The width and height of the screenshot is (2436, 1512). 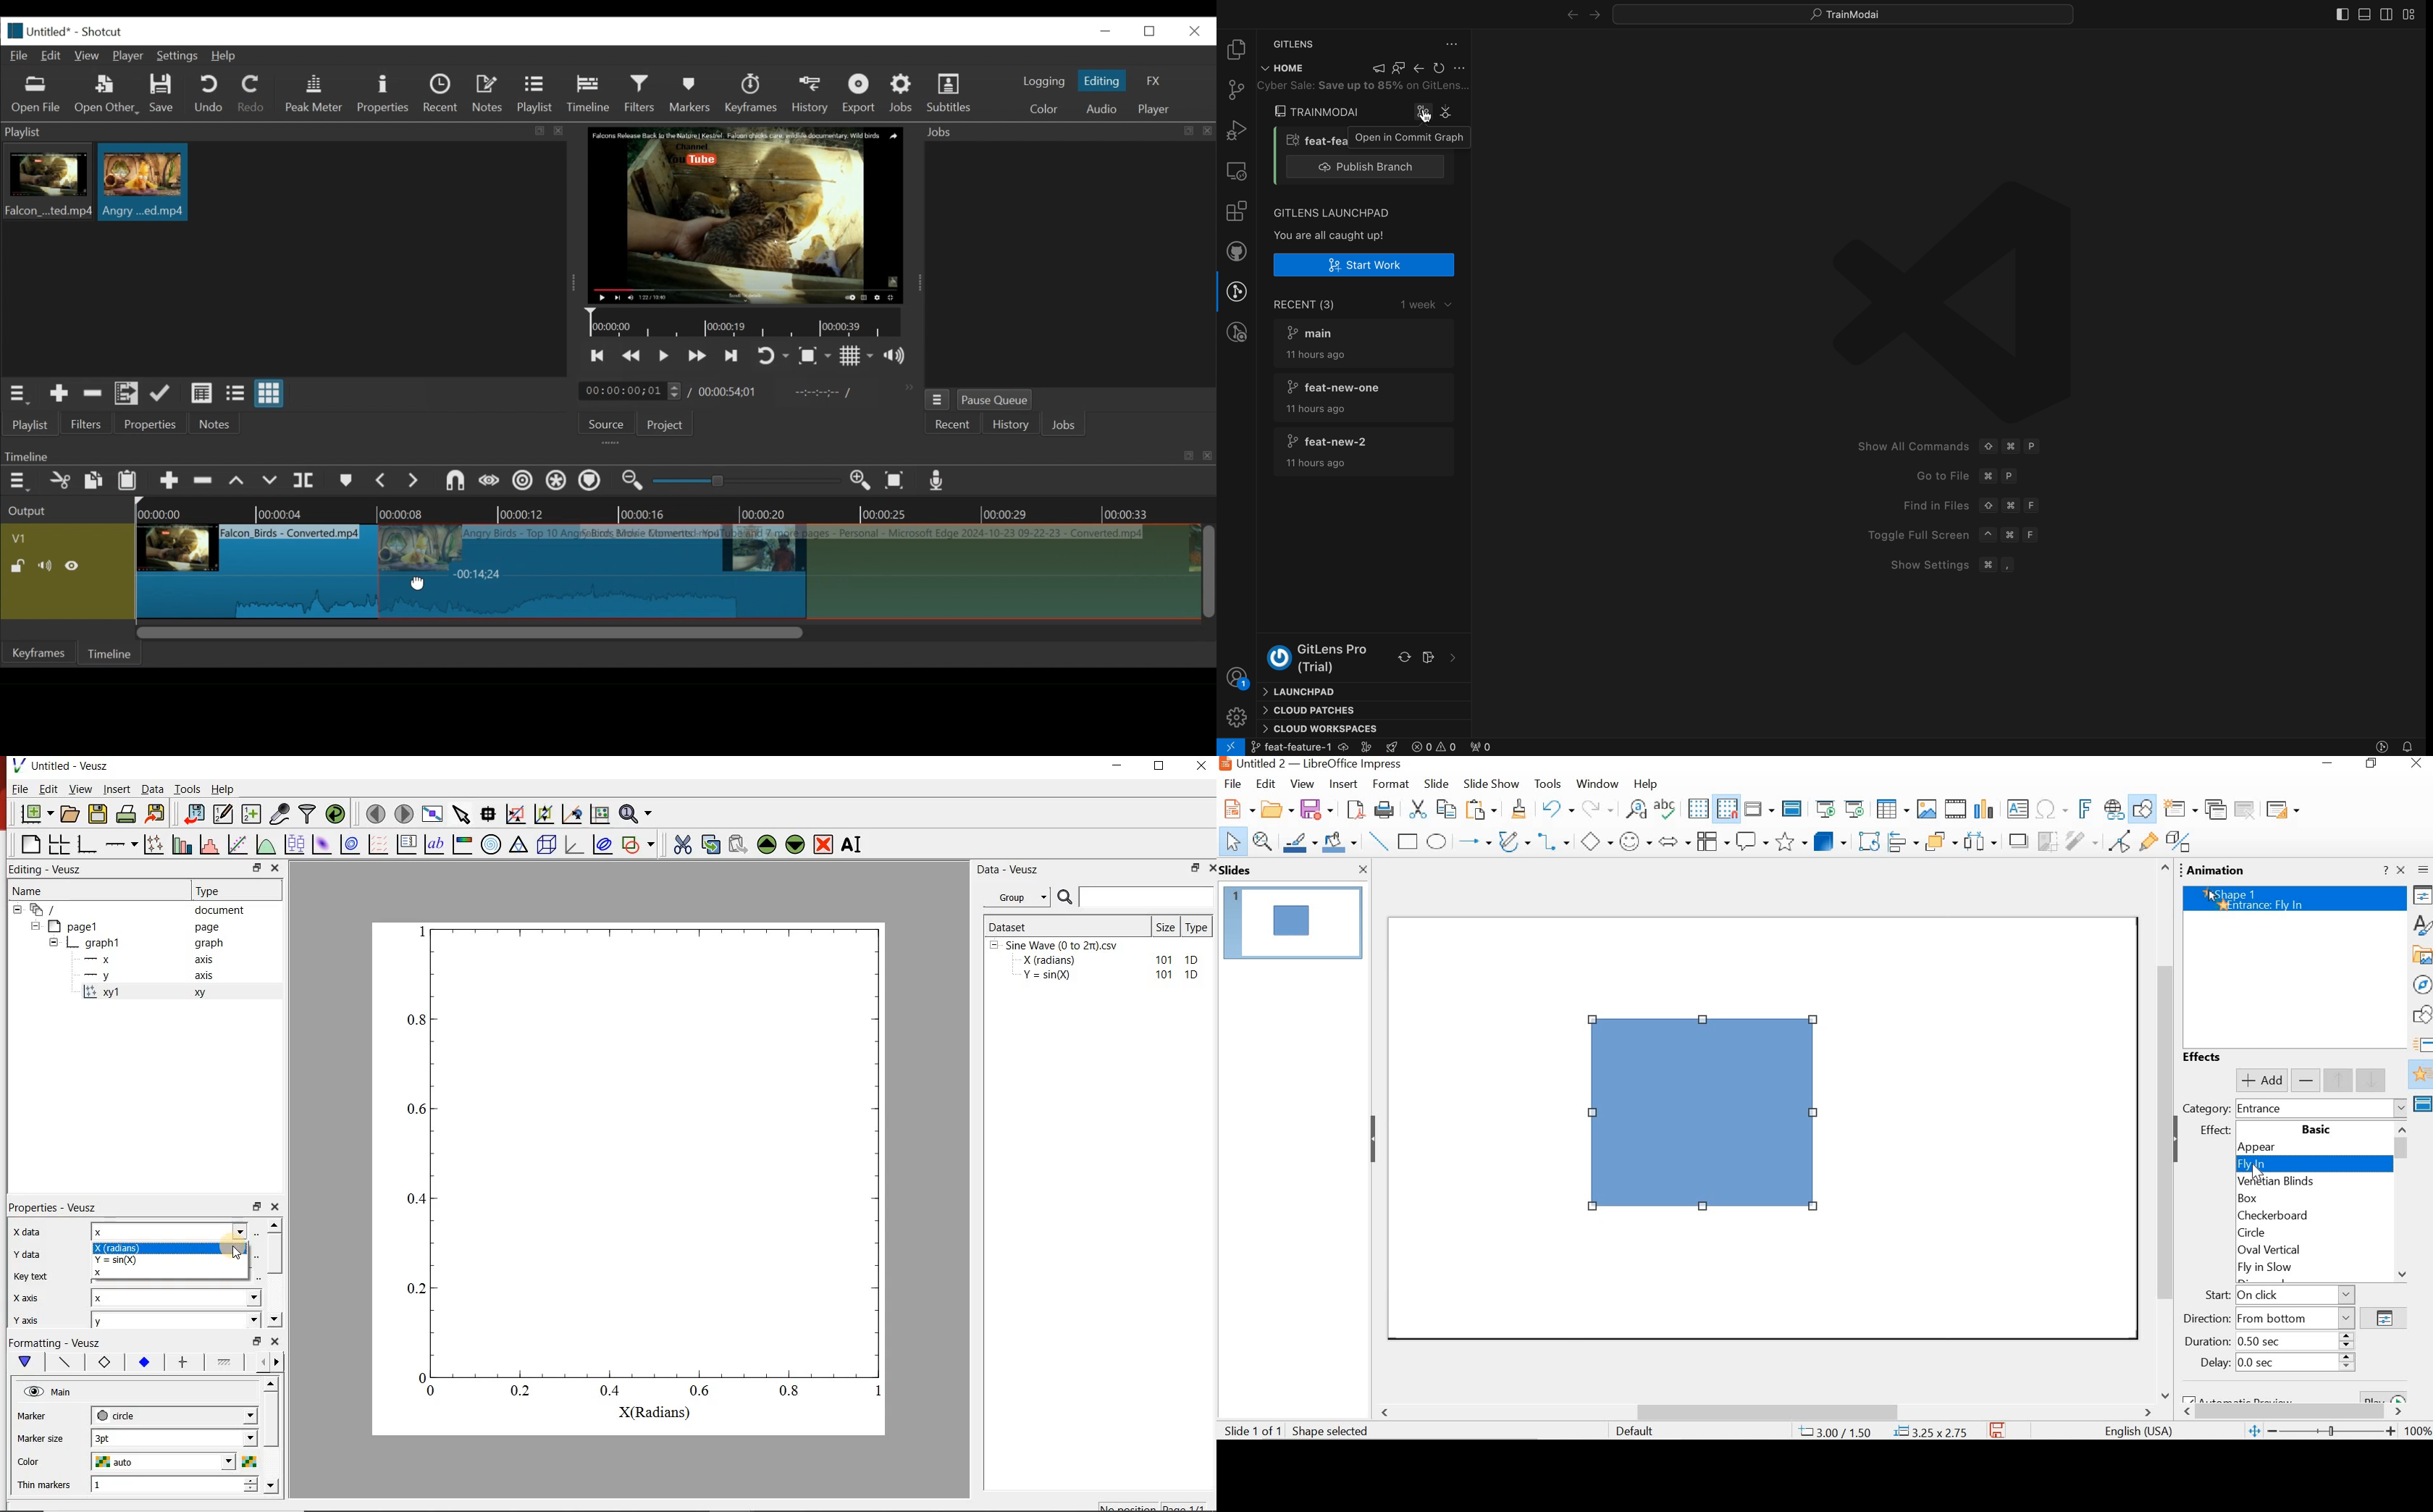 I want to click on , so click(x=1439, y=68).